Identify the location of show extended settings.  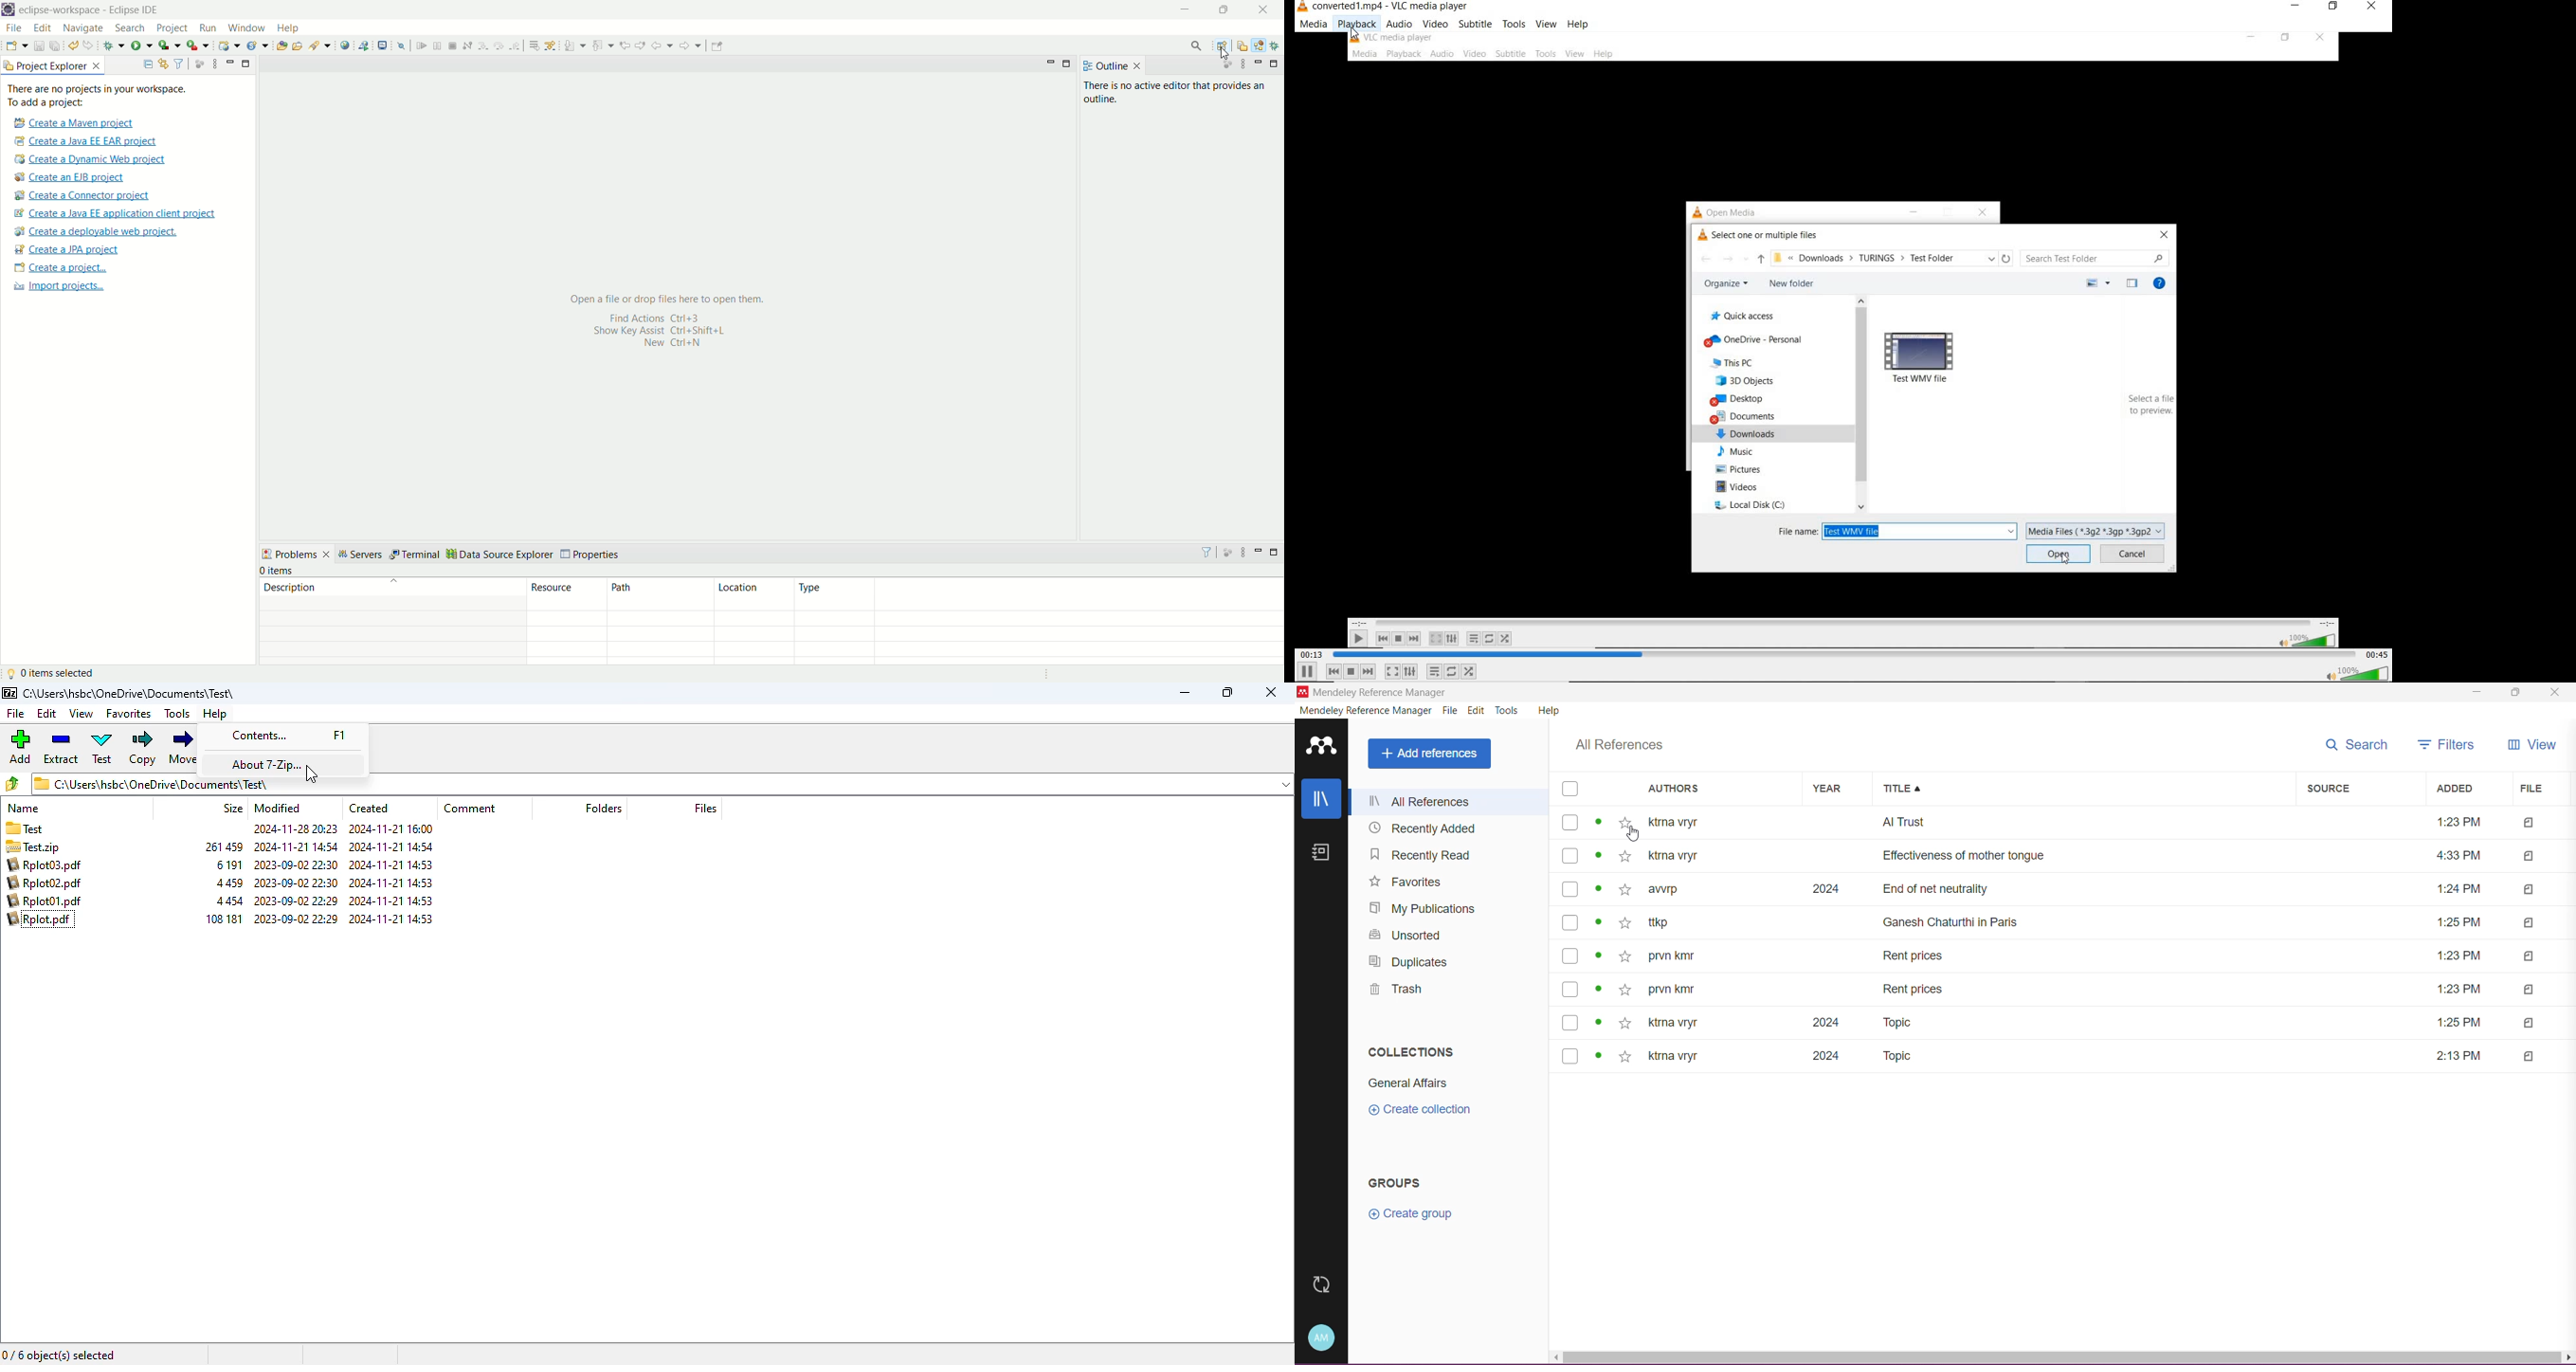
(1411, 671).